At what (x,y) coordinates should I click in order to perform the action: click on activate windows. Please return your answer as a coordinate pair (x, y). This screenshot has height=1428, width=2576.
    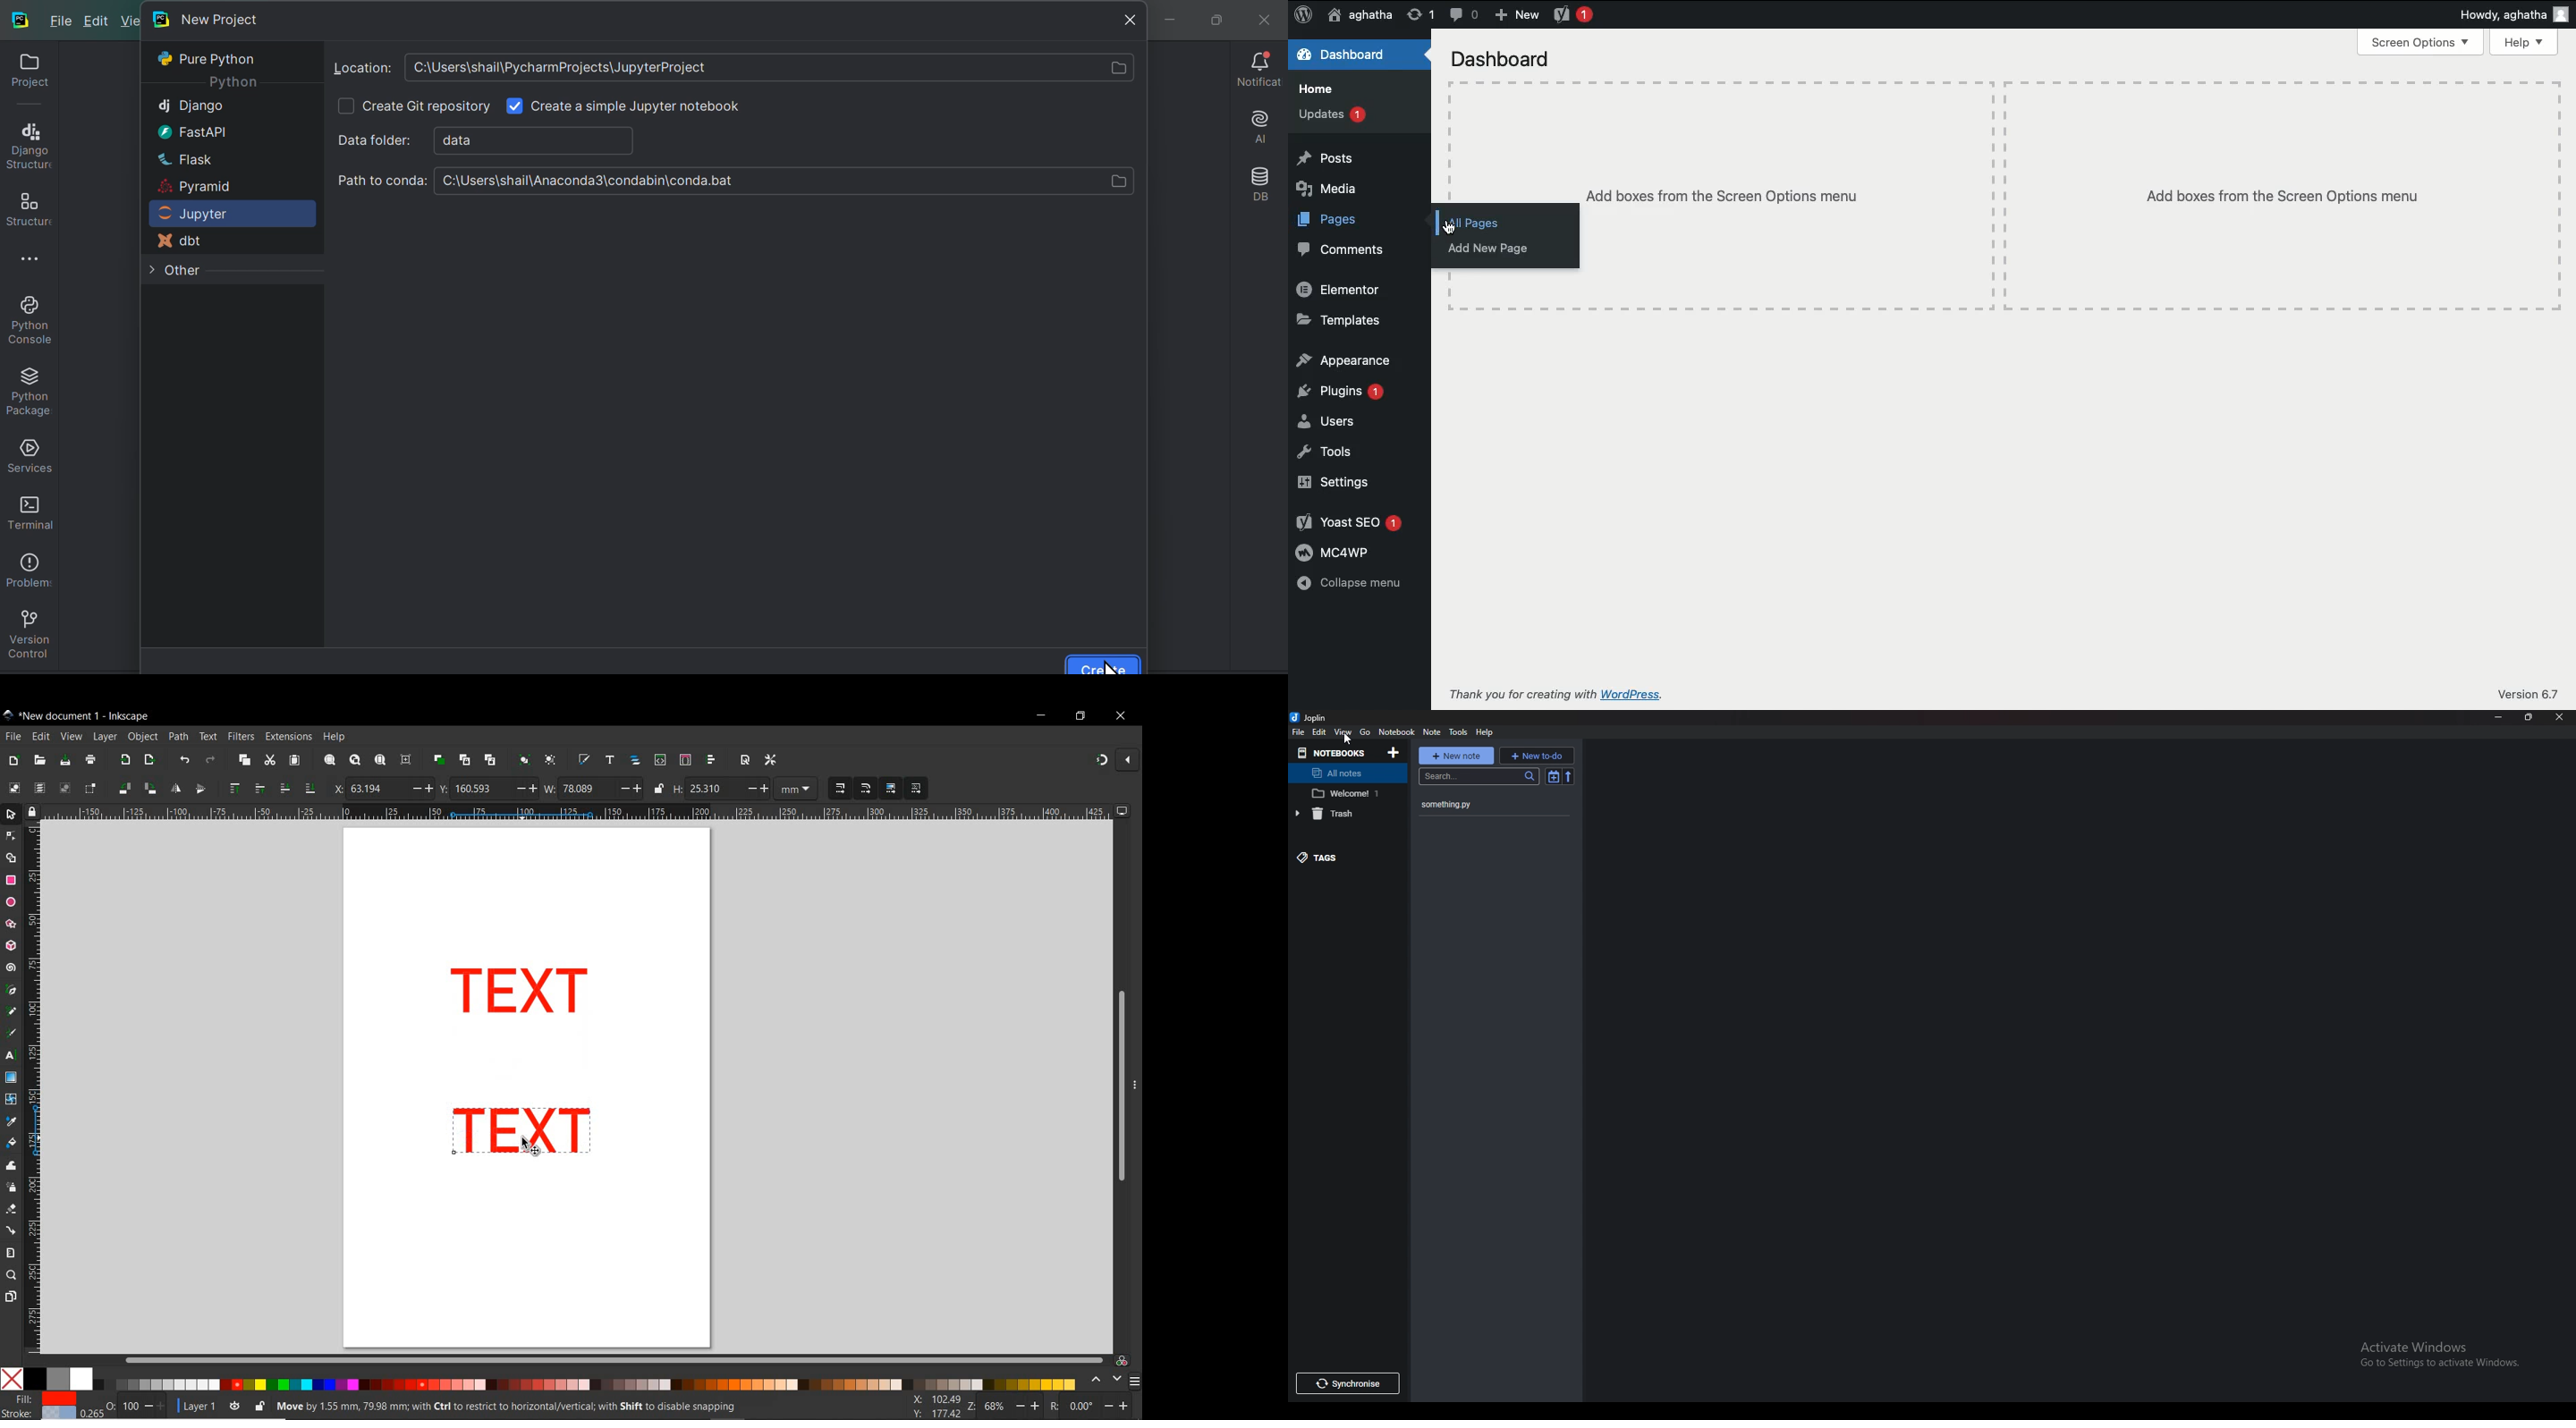
    Looking at the image, I should click on (2447, 1352).